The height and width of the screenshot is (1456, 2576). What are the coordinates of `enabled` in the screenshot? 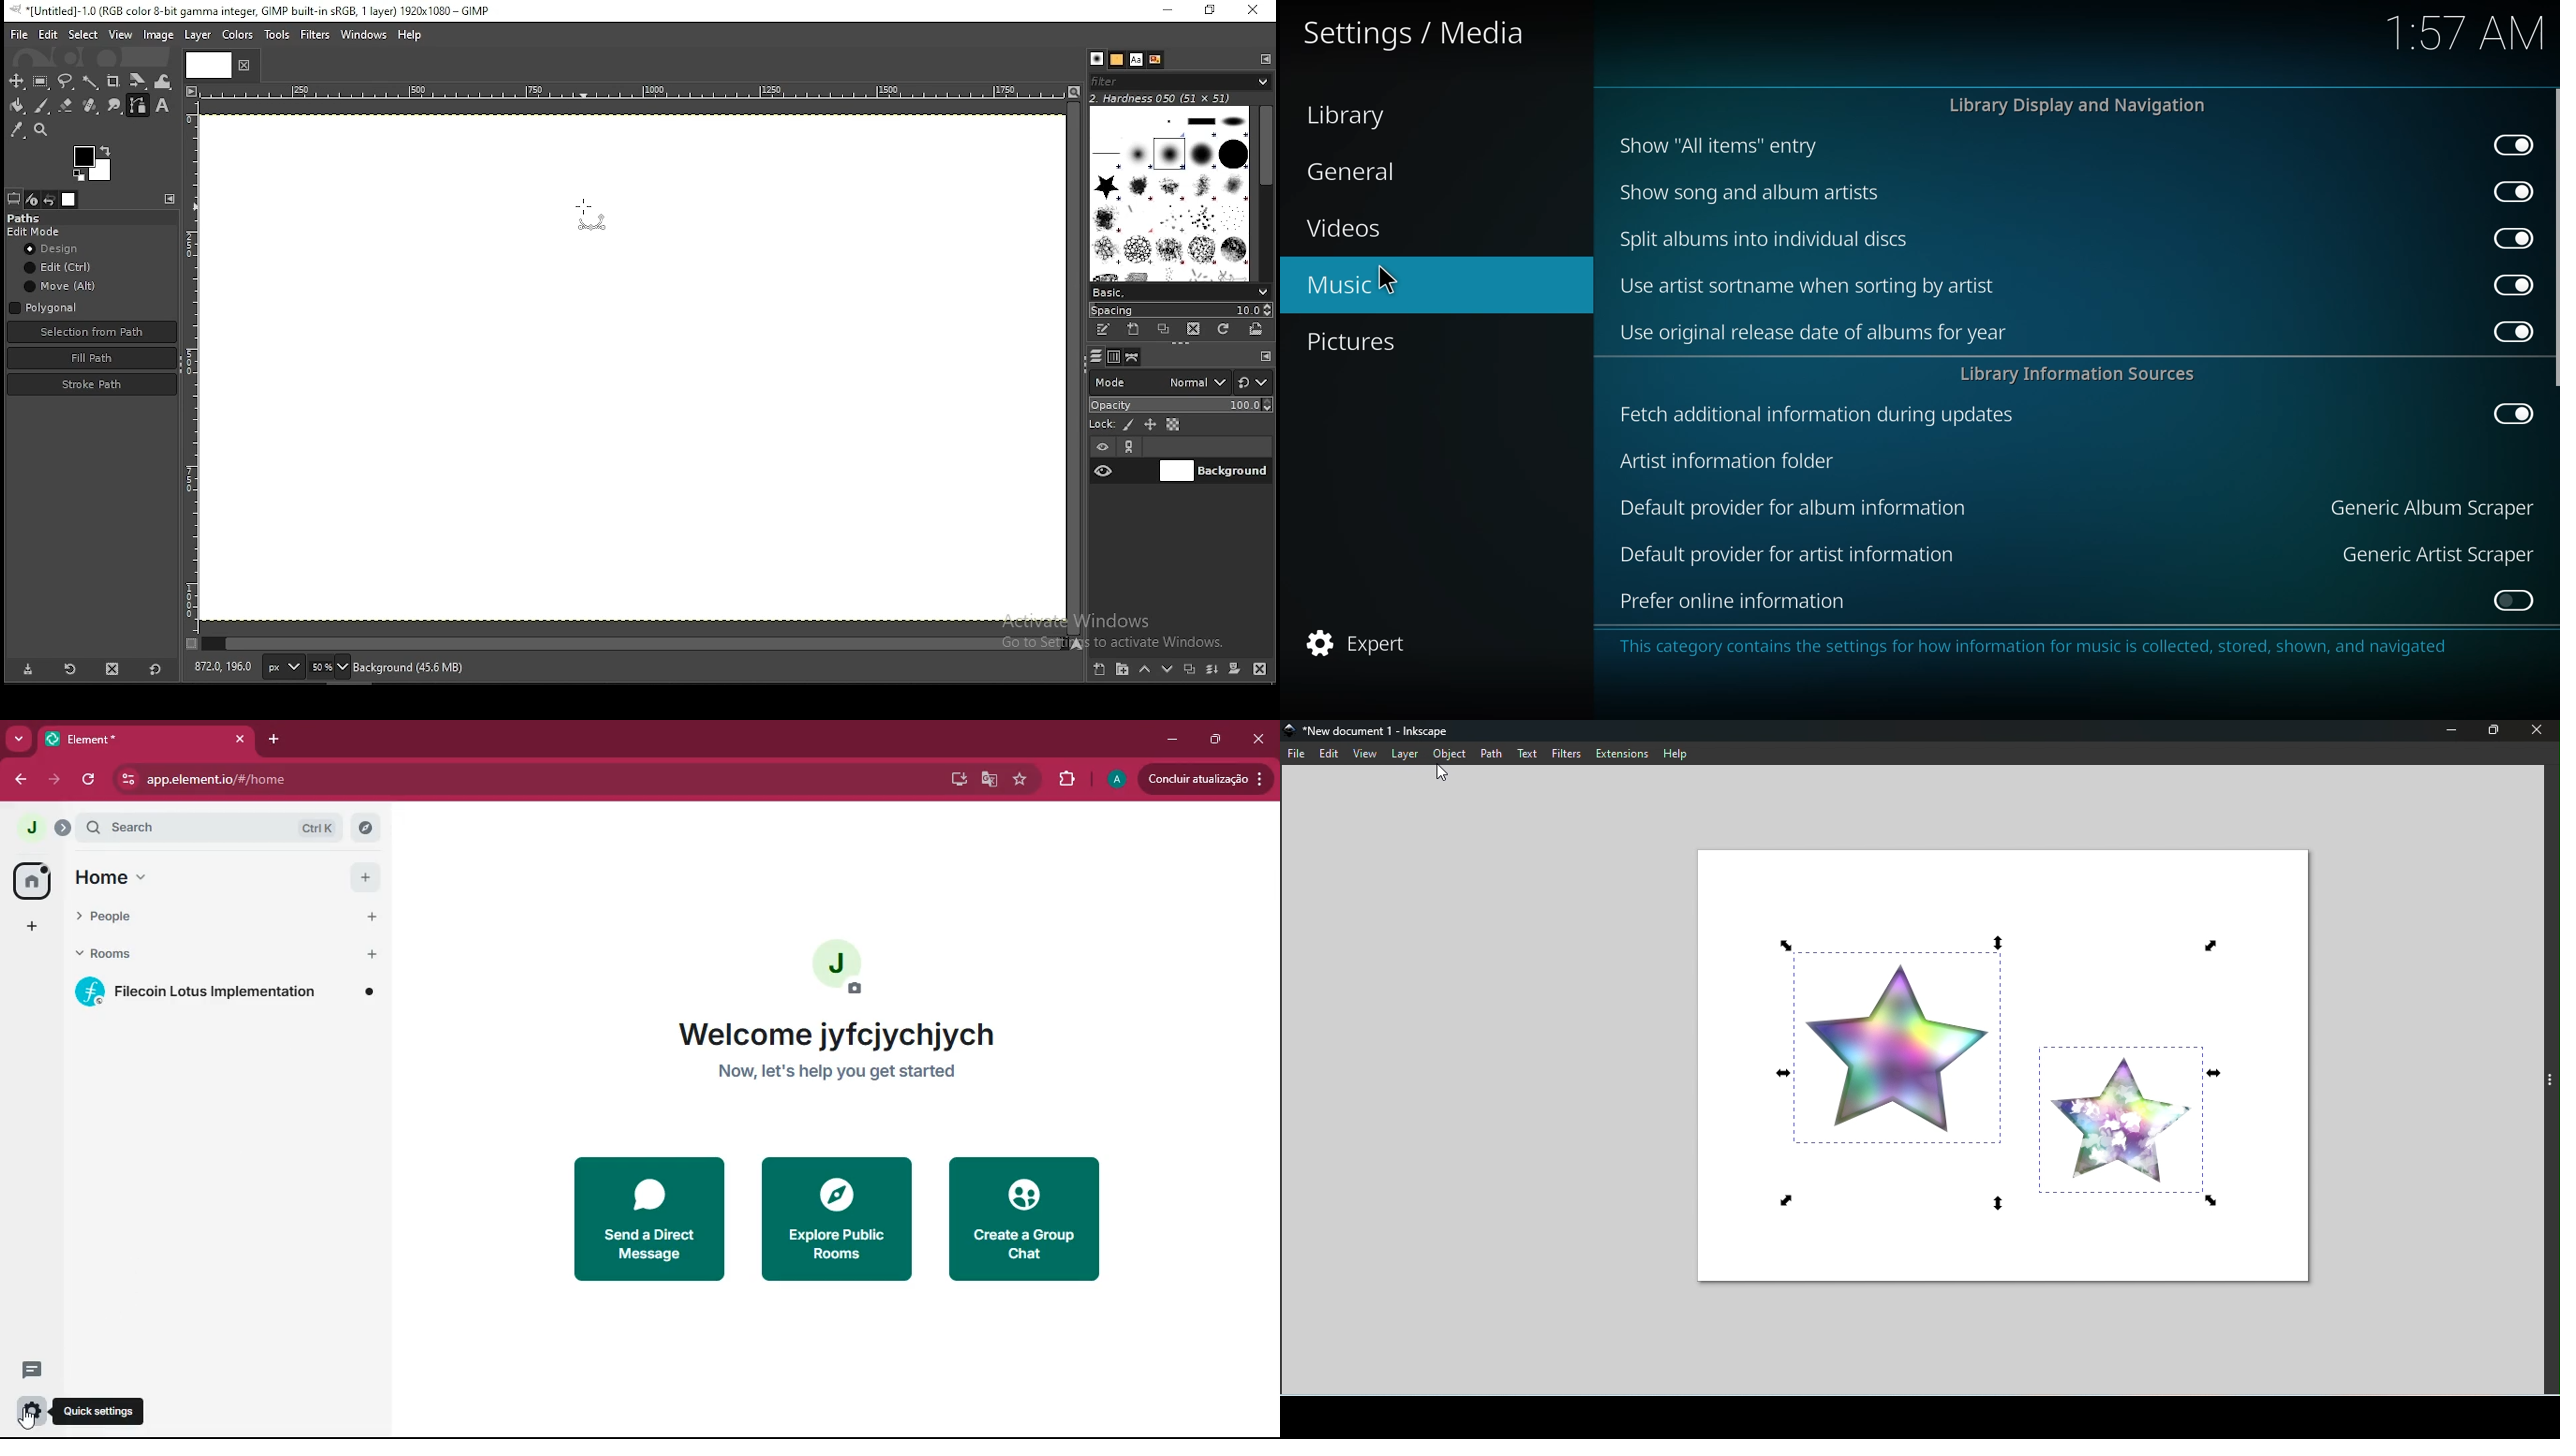 It's located at (2504, 415).